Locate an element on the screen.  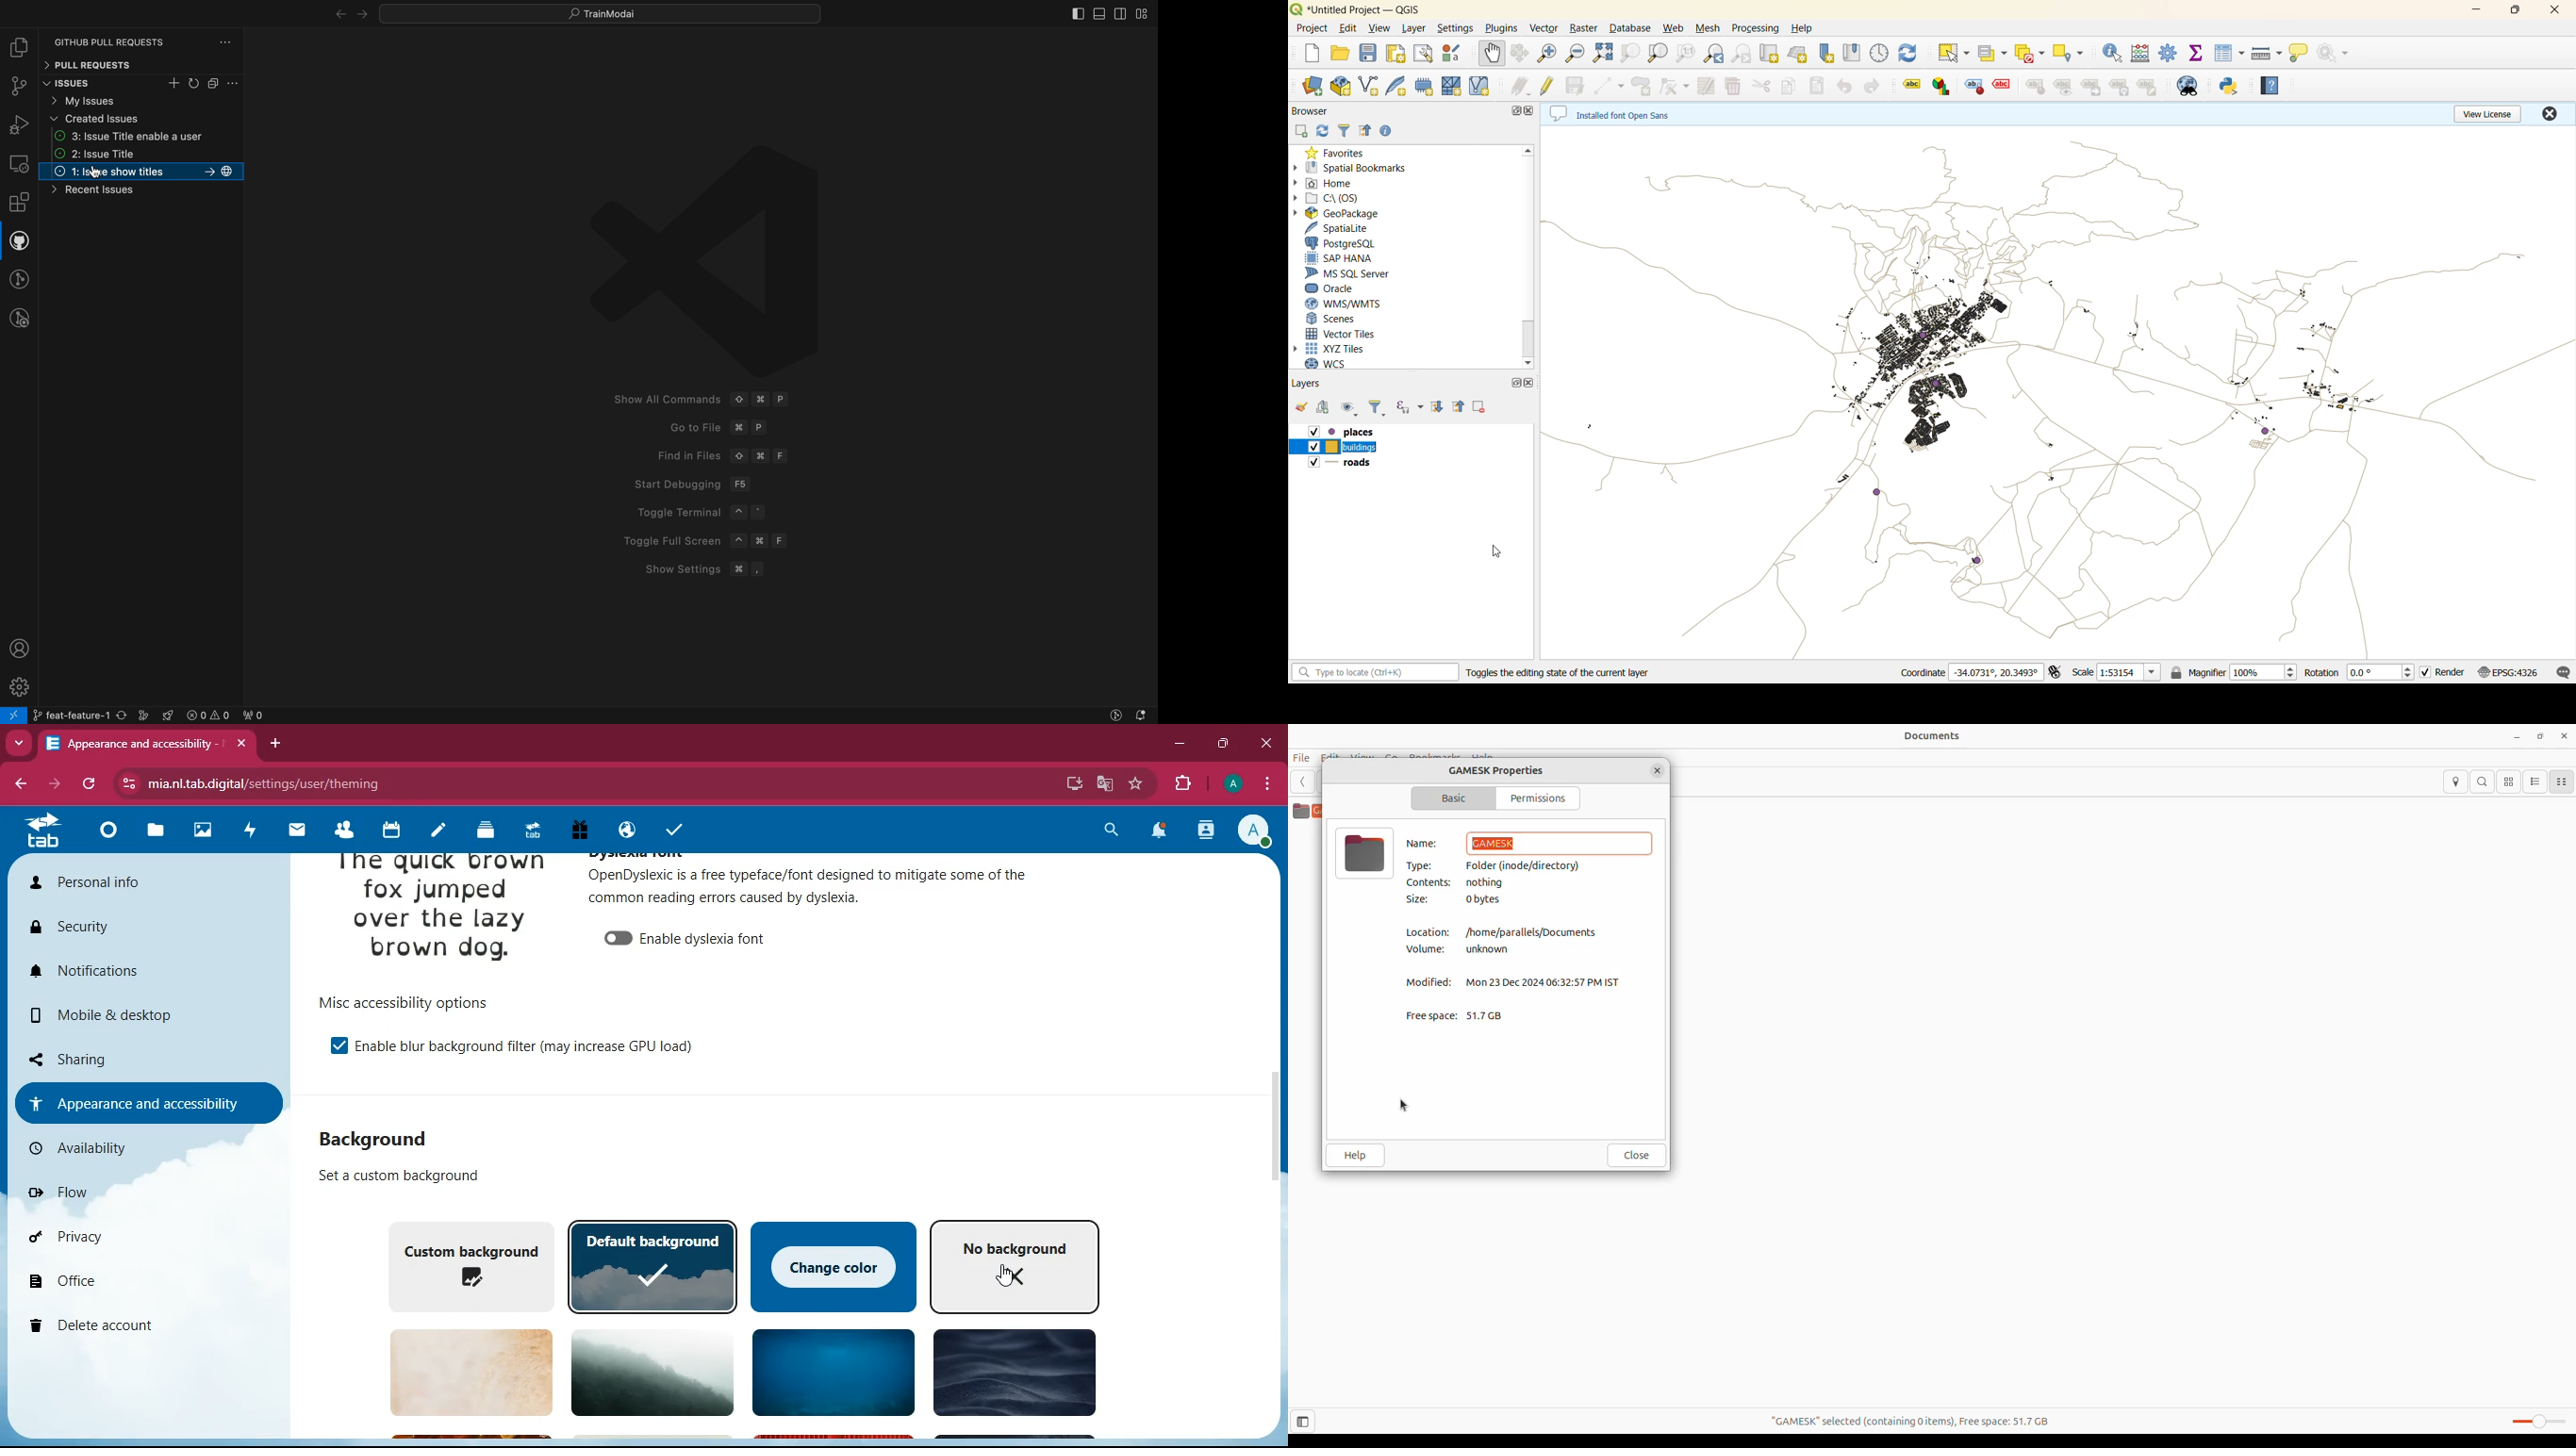
extensions is located at coordinates (1183, 784).